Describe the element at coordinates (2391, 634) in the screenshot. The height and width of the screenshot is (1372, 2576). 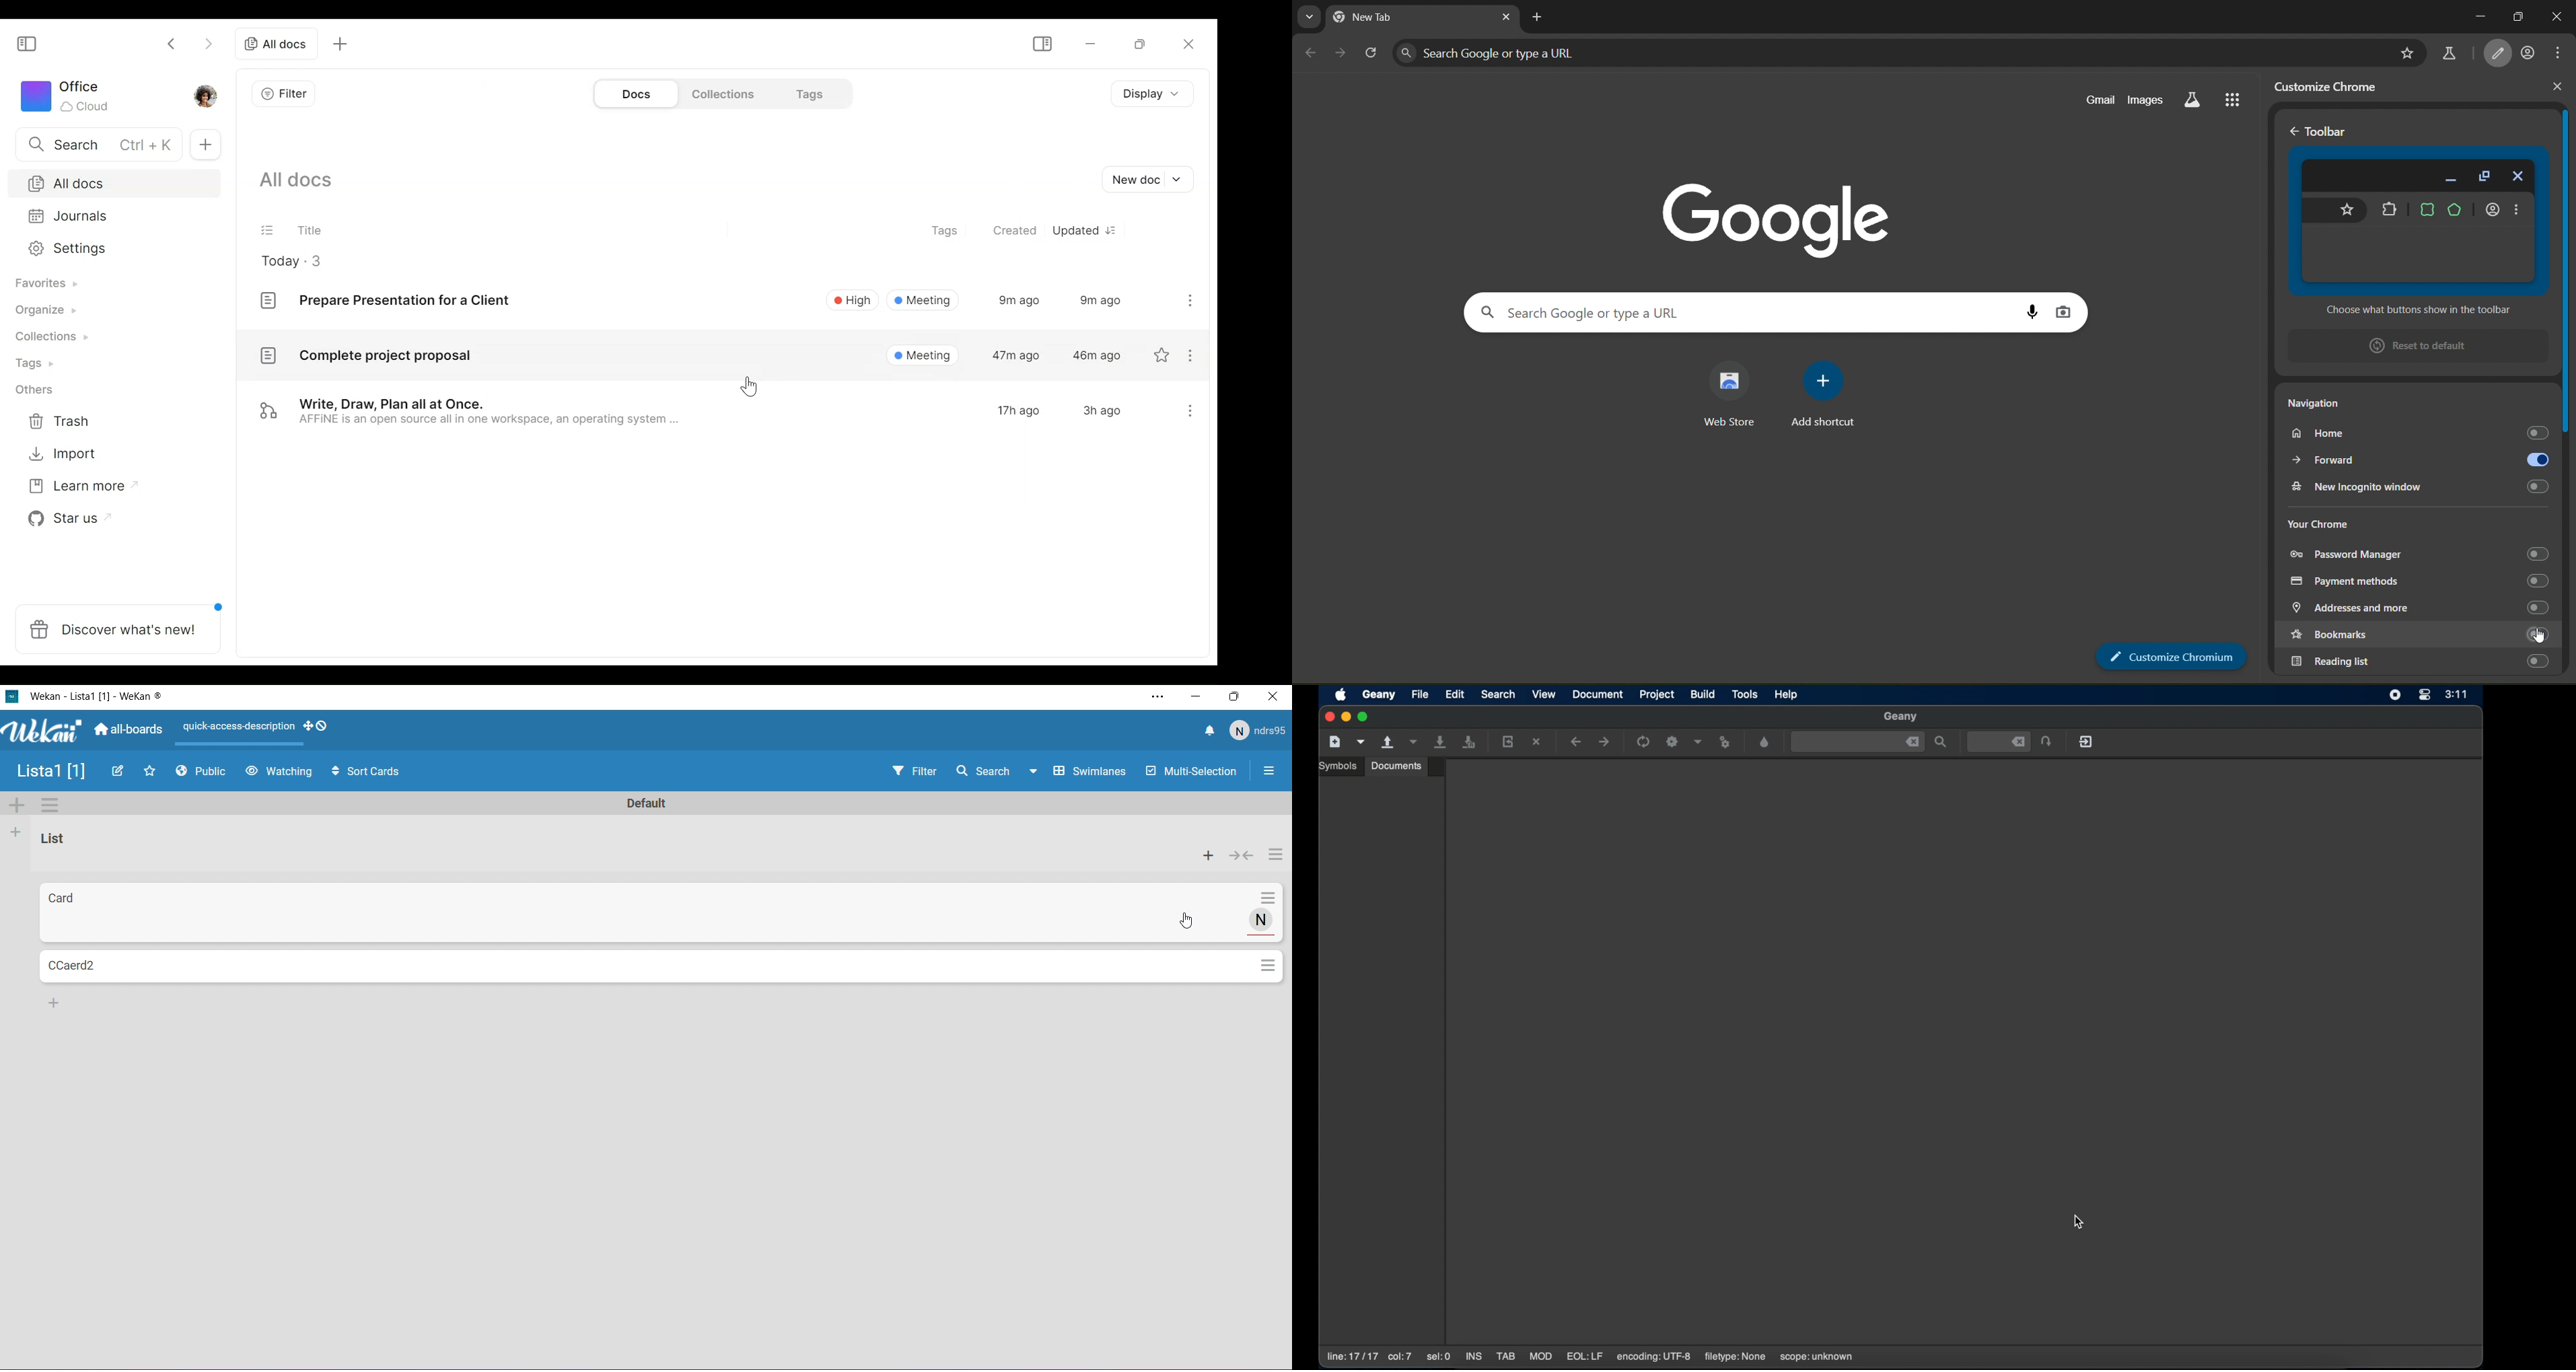
I see `bookmarks` at that location.